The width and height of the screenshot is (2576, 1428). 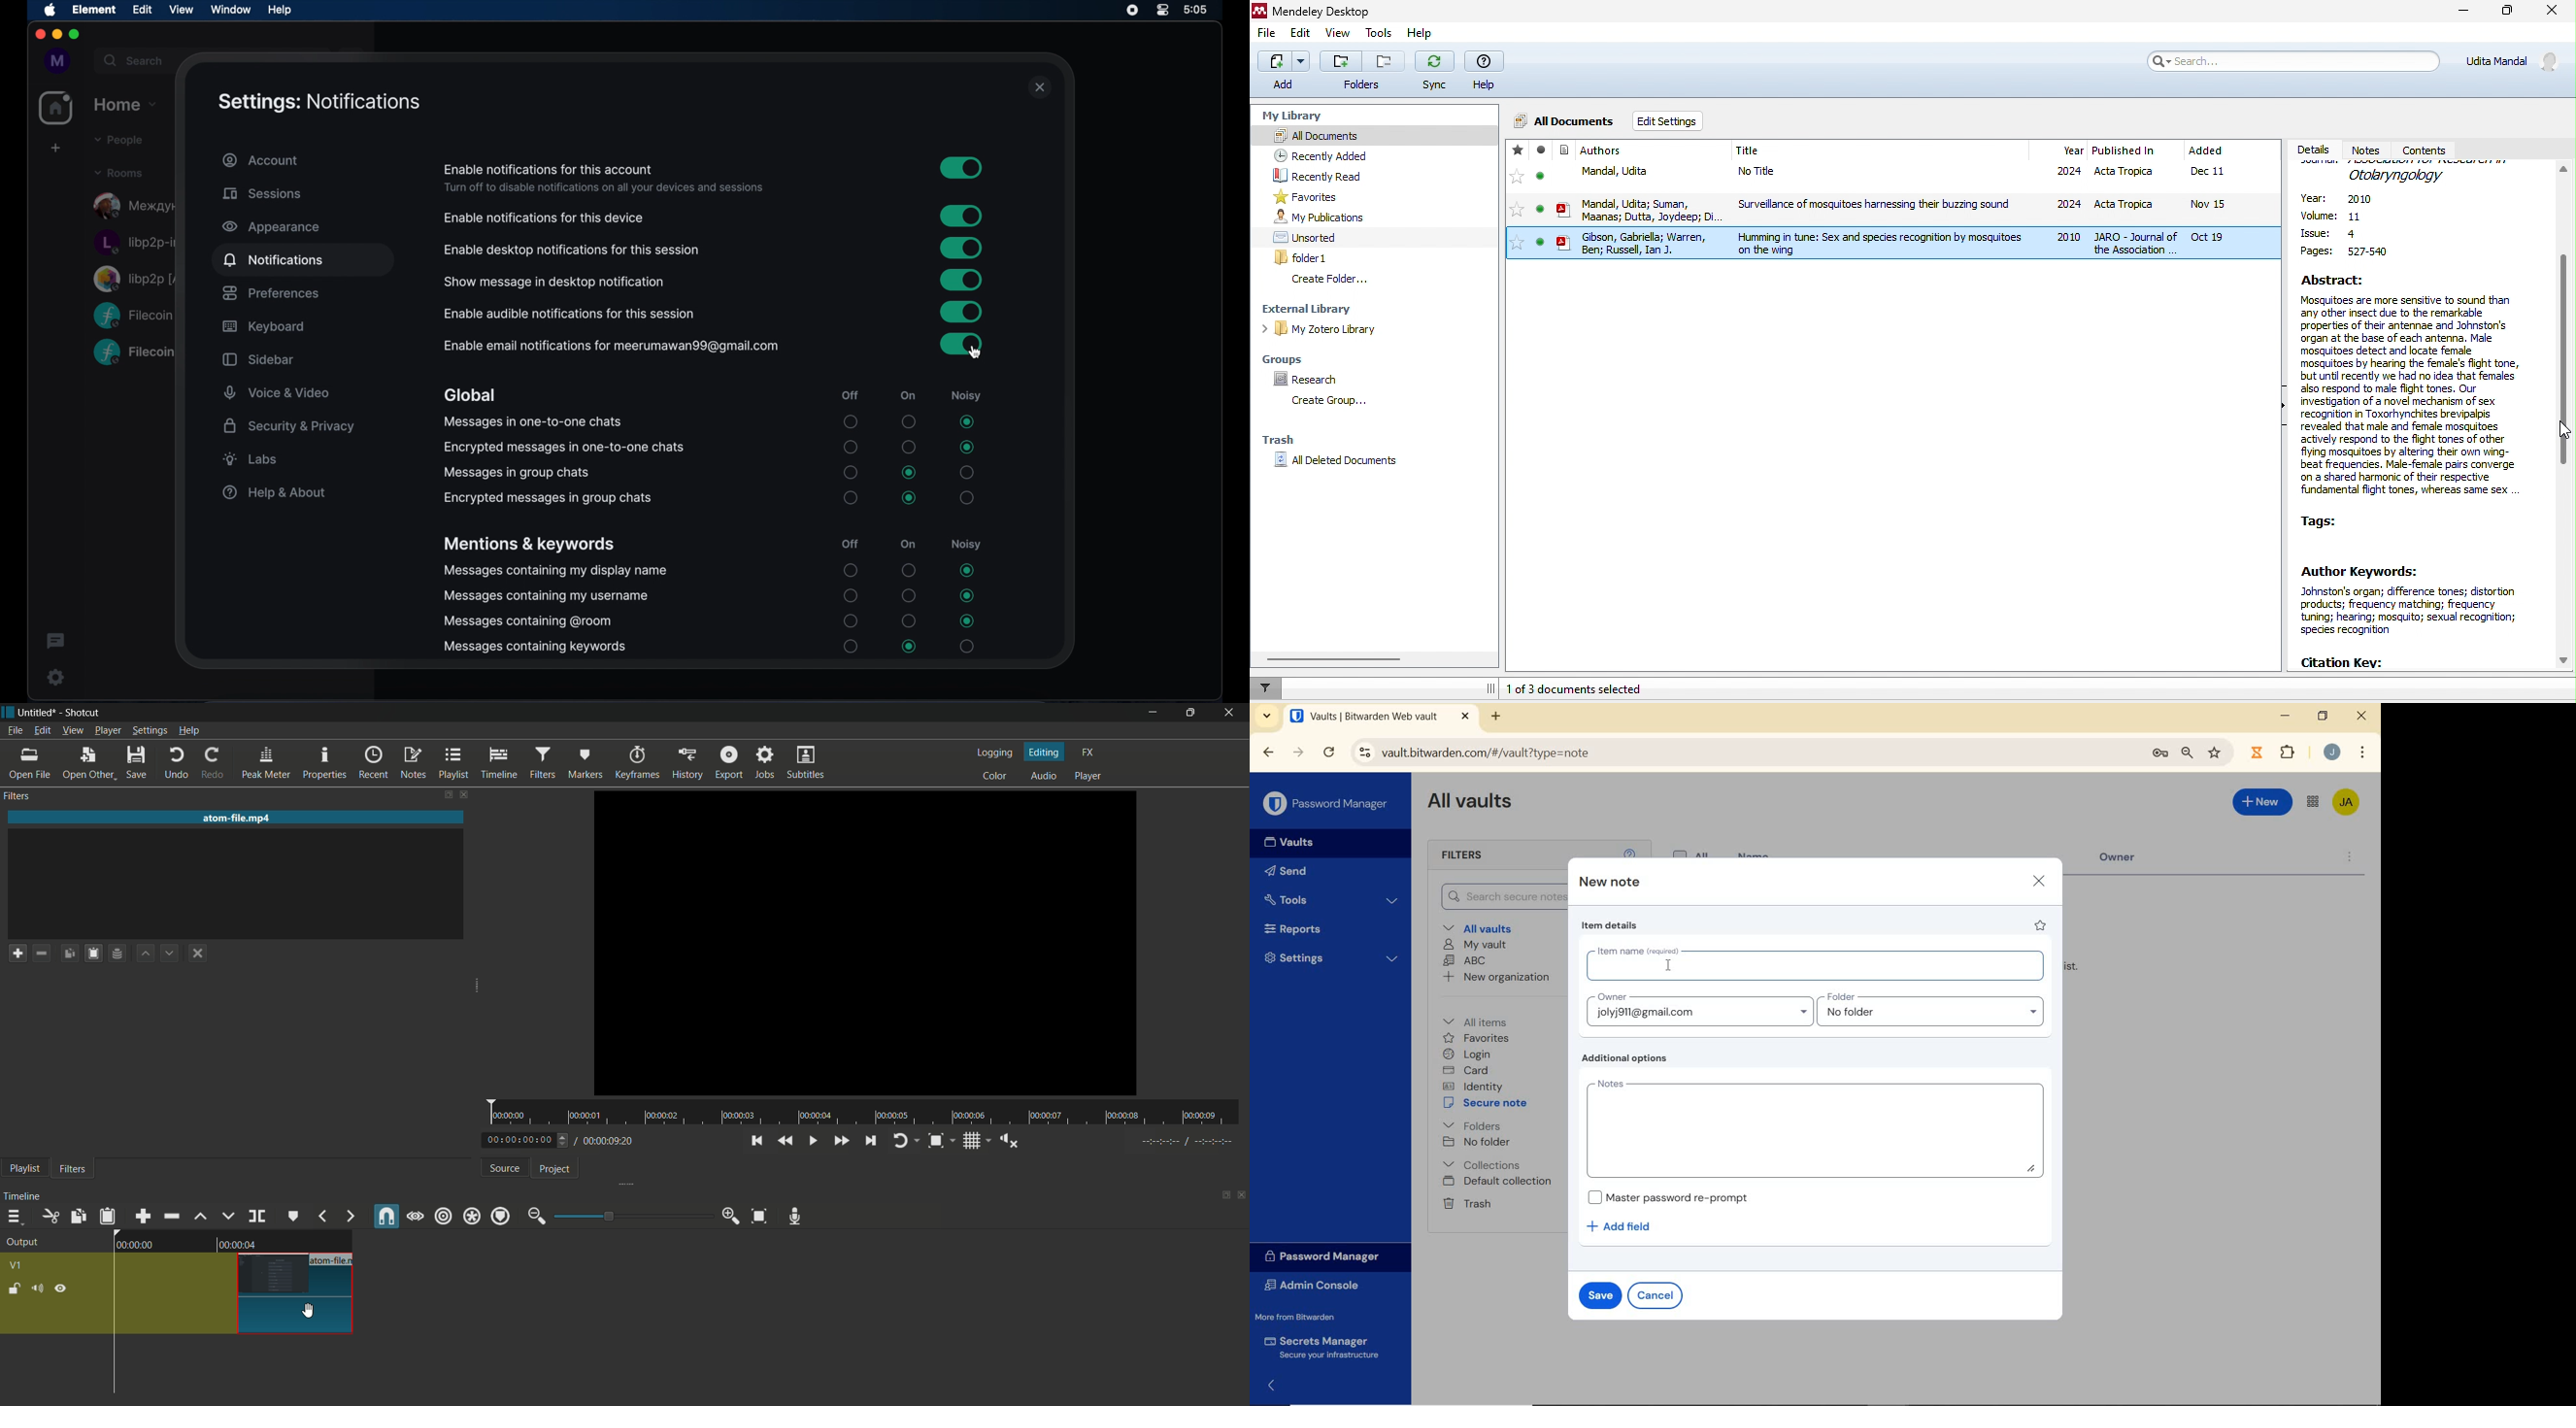 I want to click on New organization, so click(x=1497, y=976).